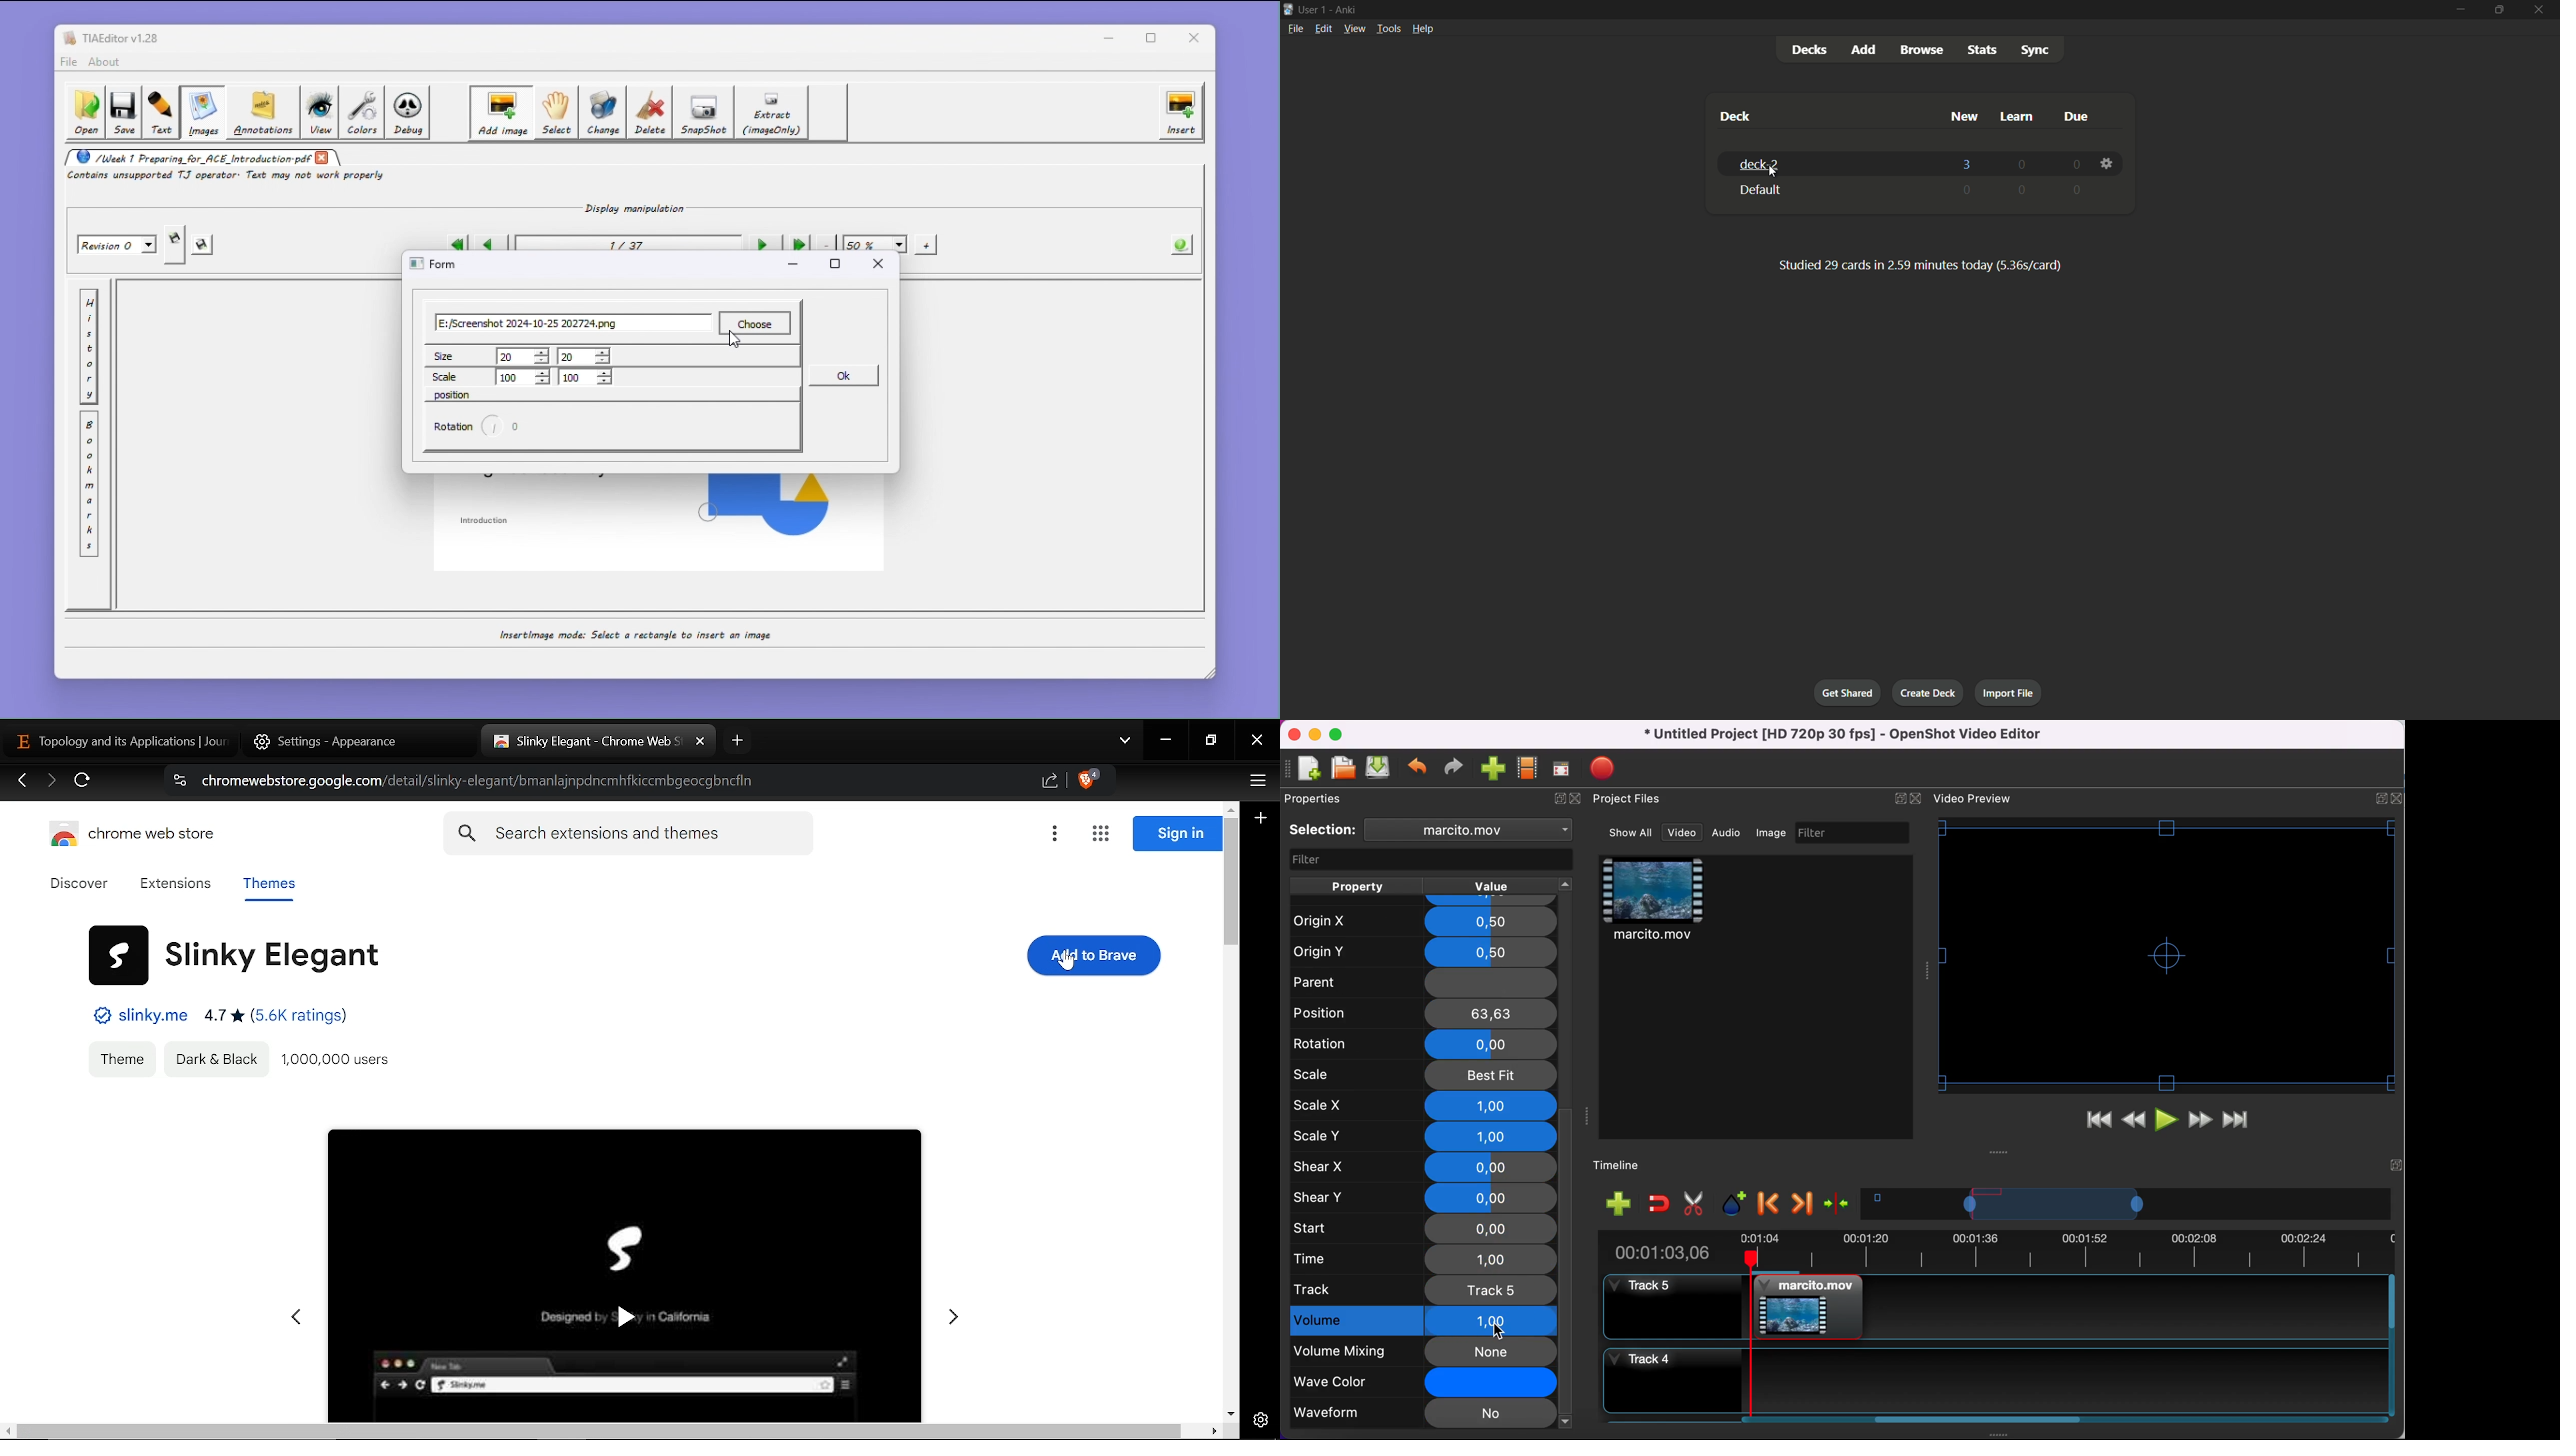 This screenshot has width=2576, height=1456. Describe the element at coordinates (2541, 10) in the screenshot. I see `close app` at that location.